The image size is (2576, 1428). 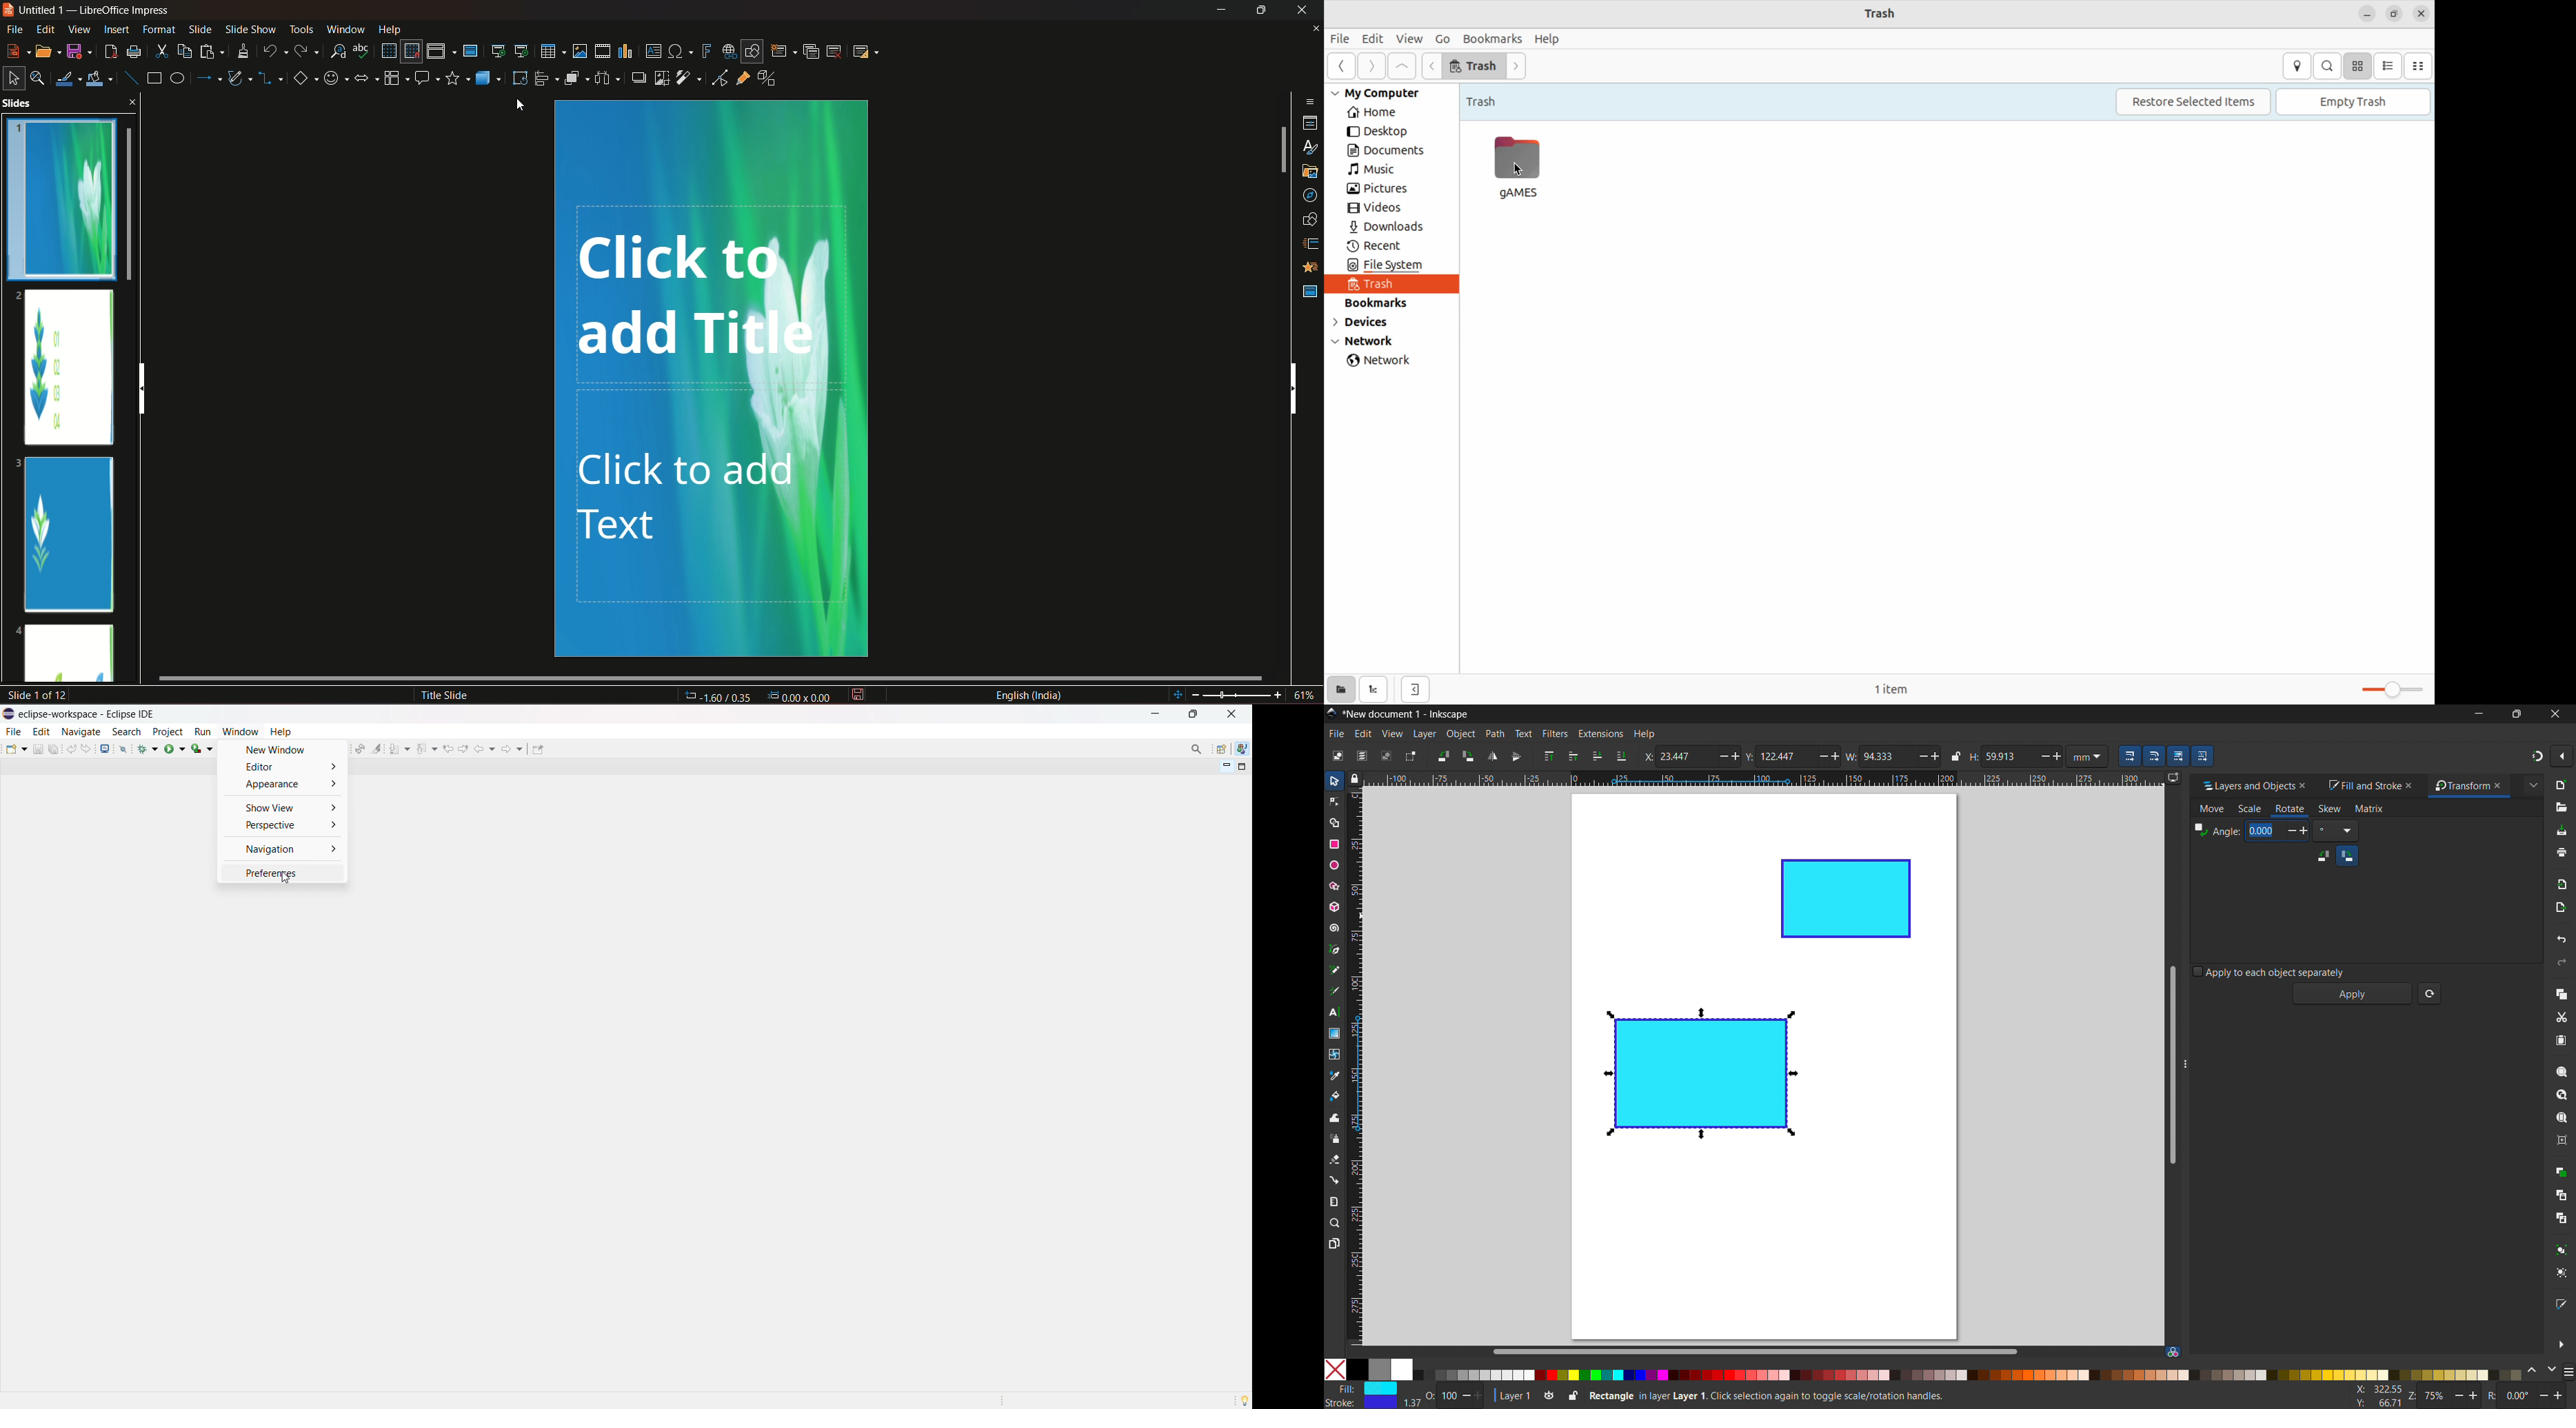 What do you see at coordinates (551, 50) in the screenshot?
I see `table` at bounding box center [551, 50].